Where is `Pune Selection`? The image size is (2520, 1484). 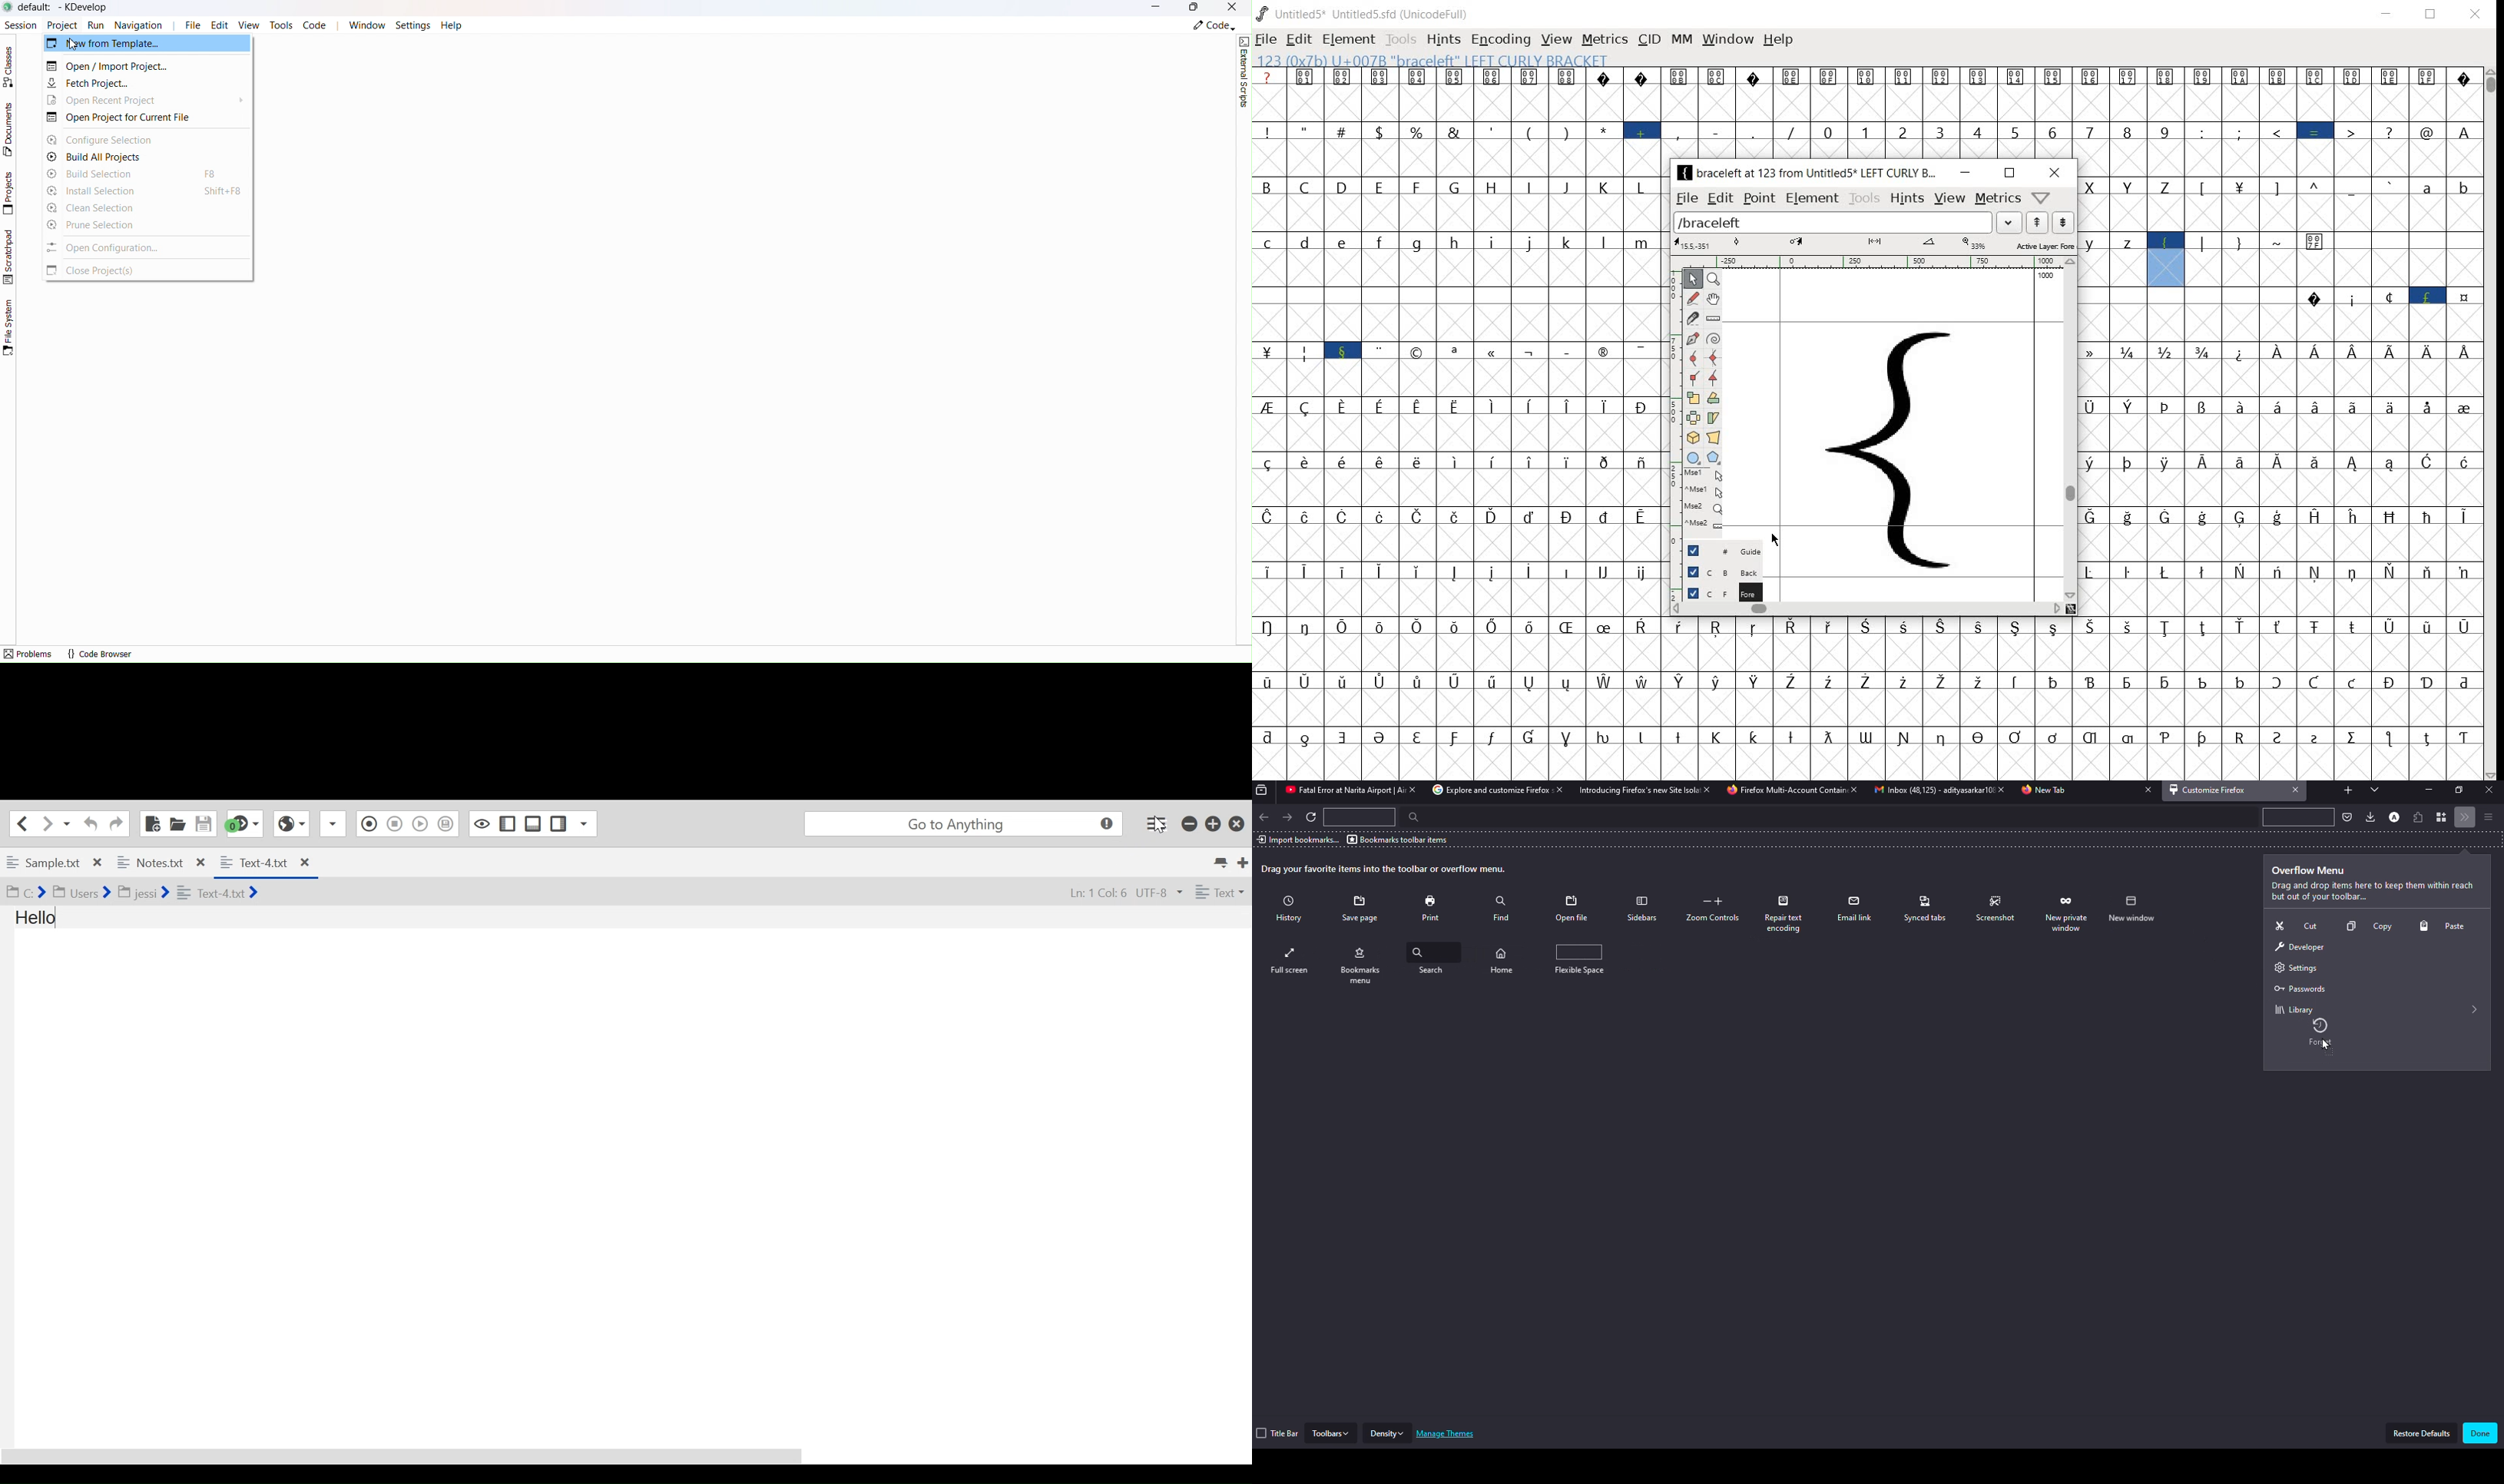 Pune Selection is located at coordinates (133, 225).